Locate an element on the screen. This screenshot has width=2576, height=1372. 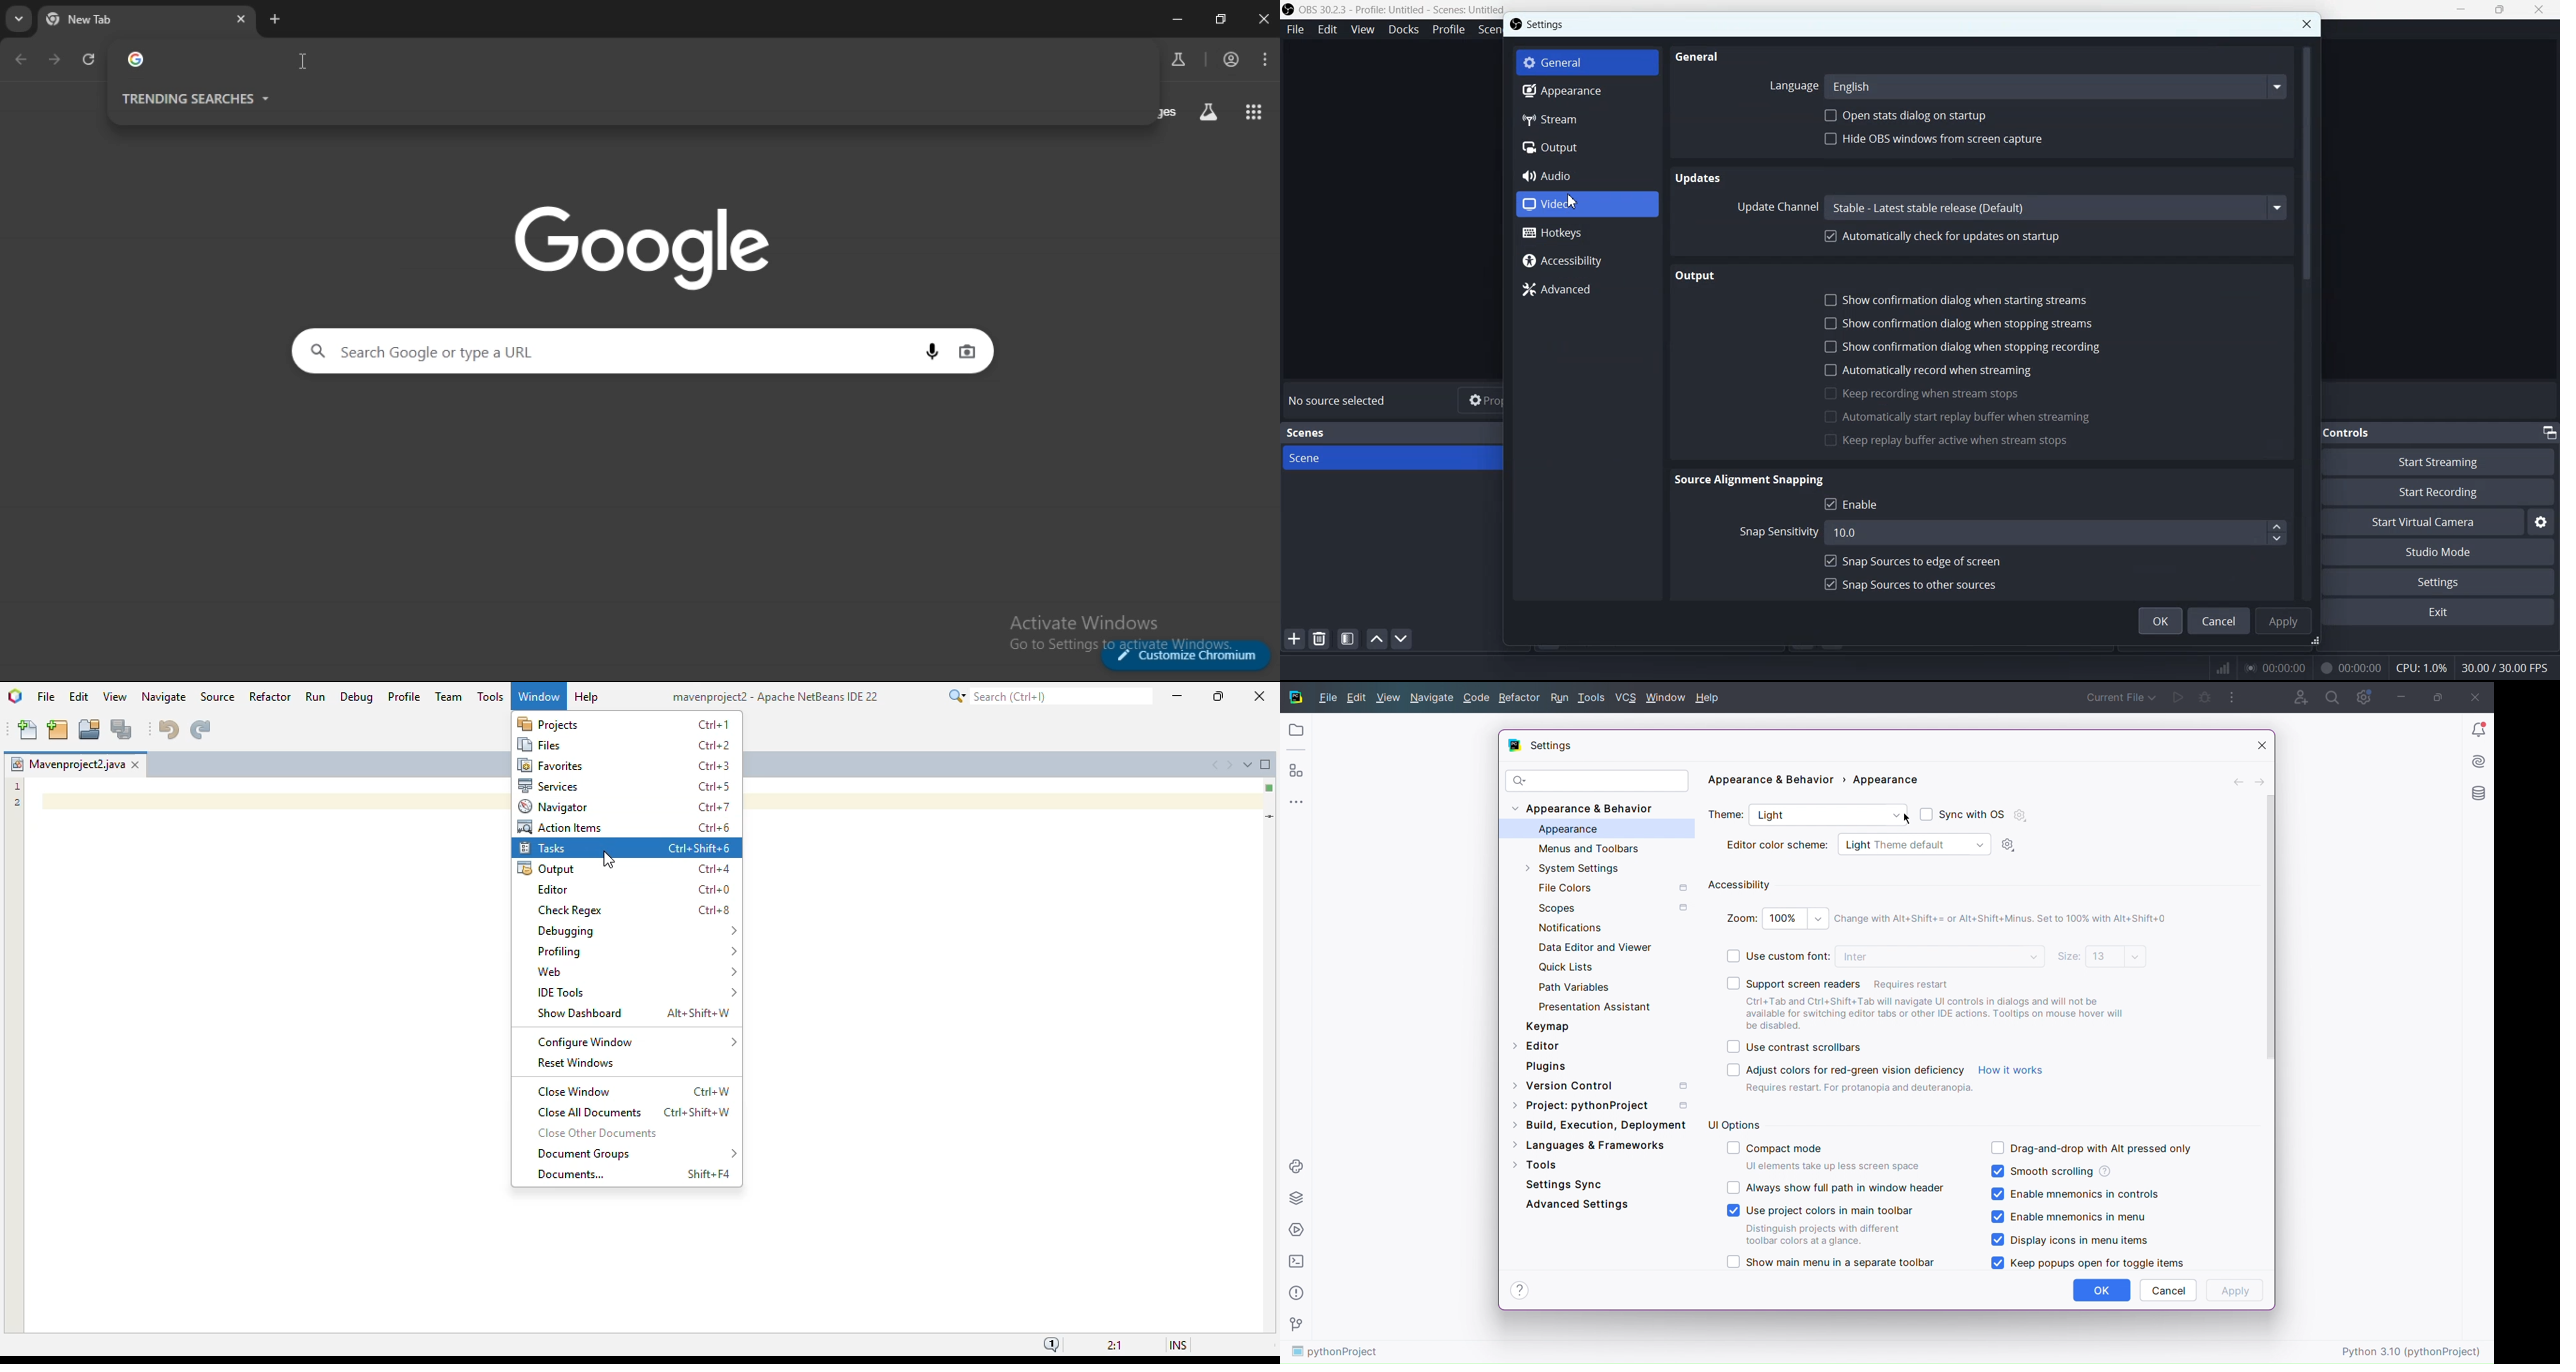
Use project colors in main toolbar is located at coordinates (1823, 1224).